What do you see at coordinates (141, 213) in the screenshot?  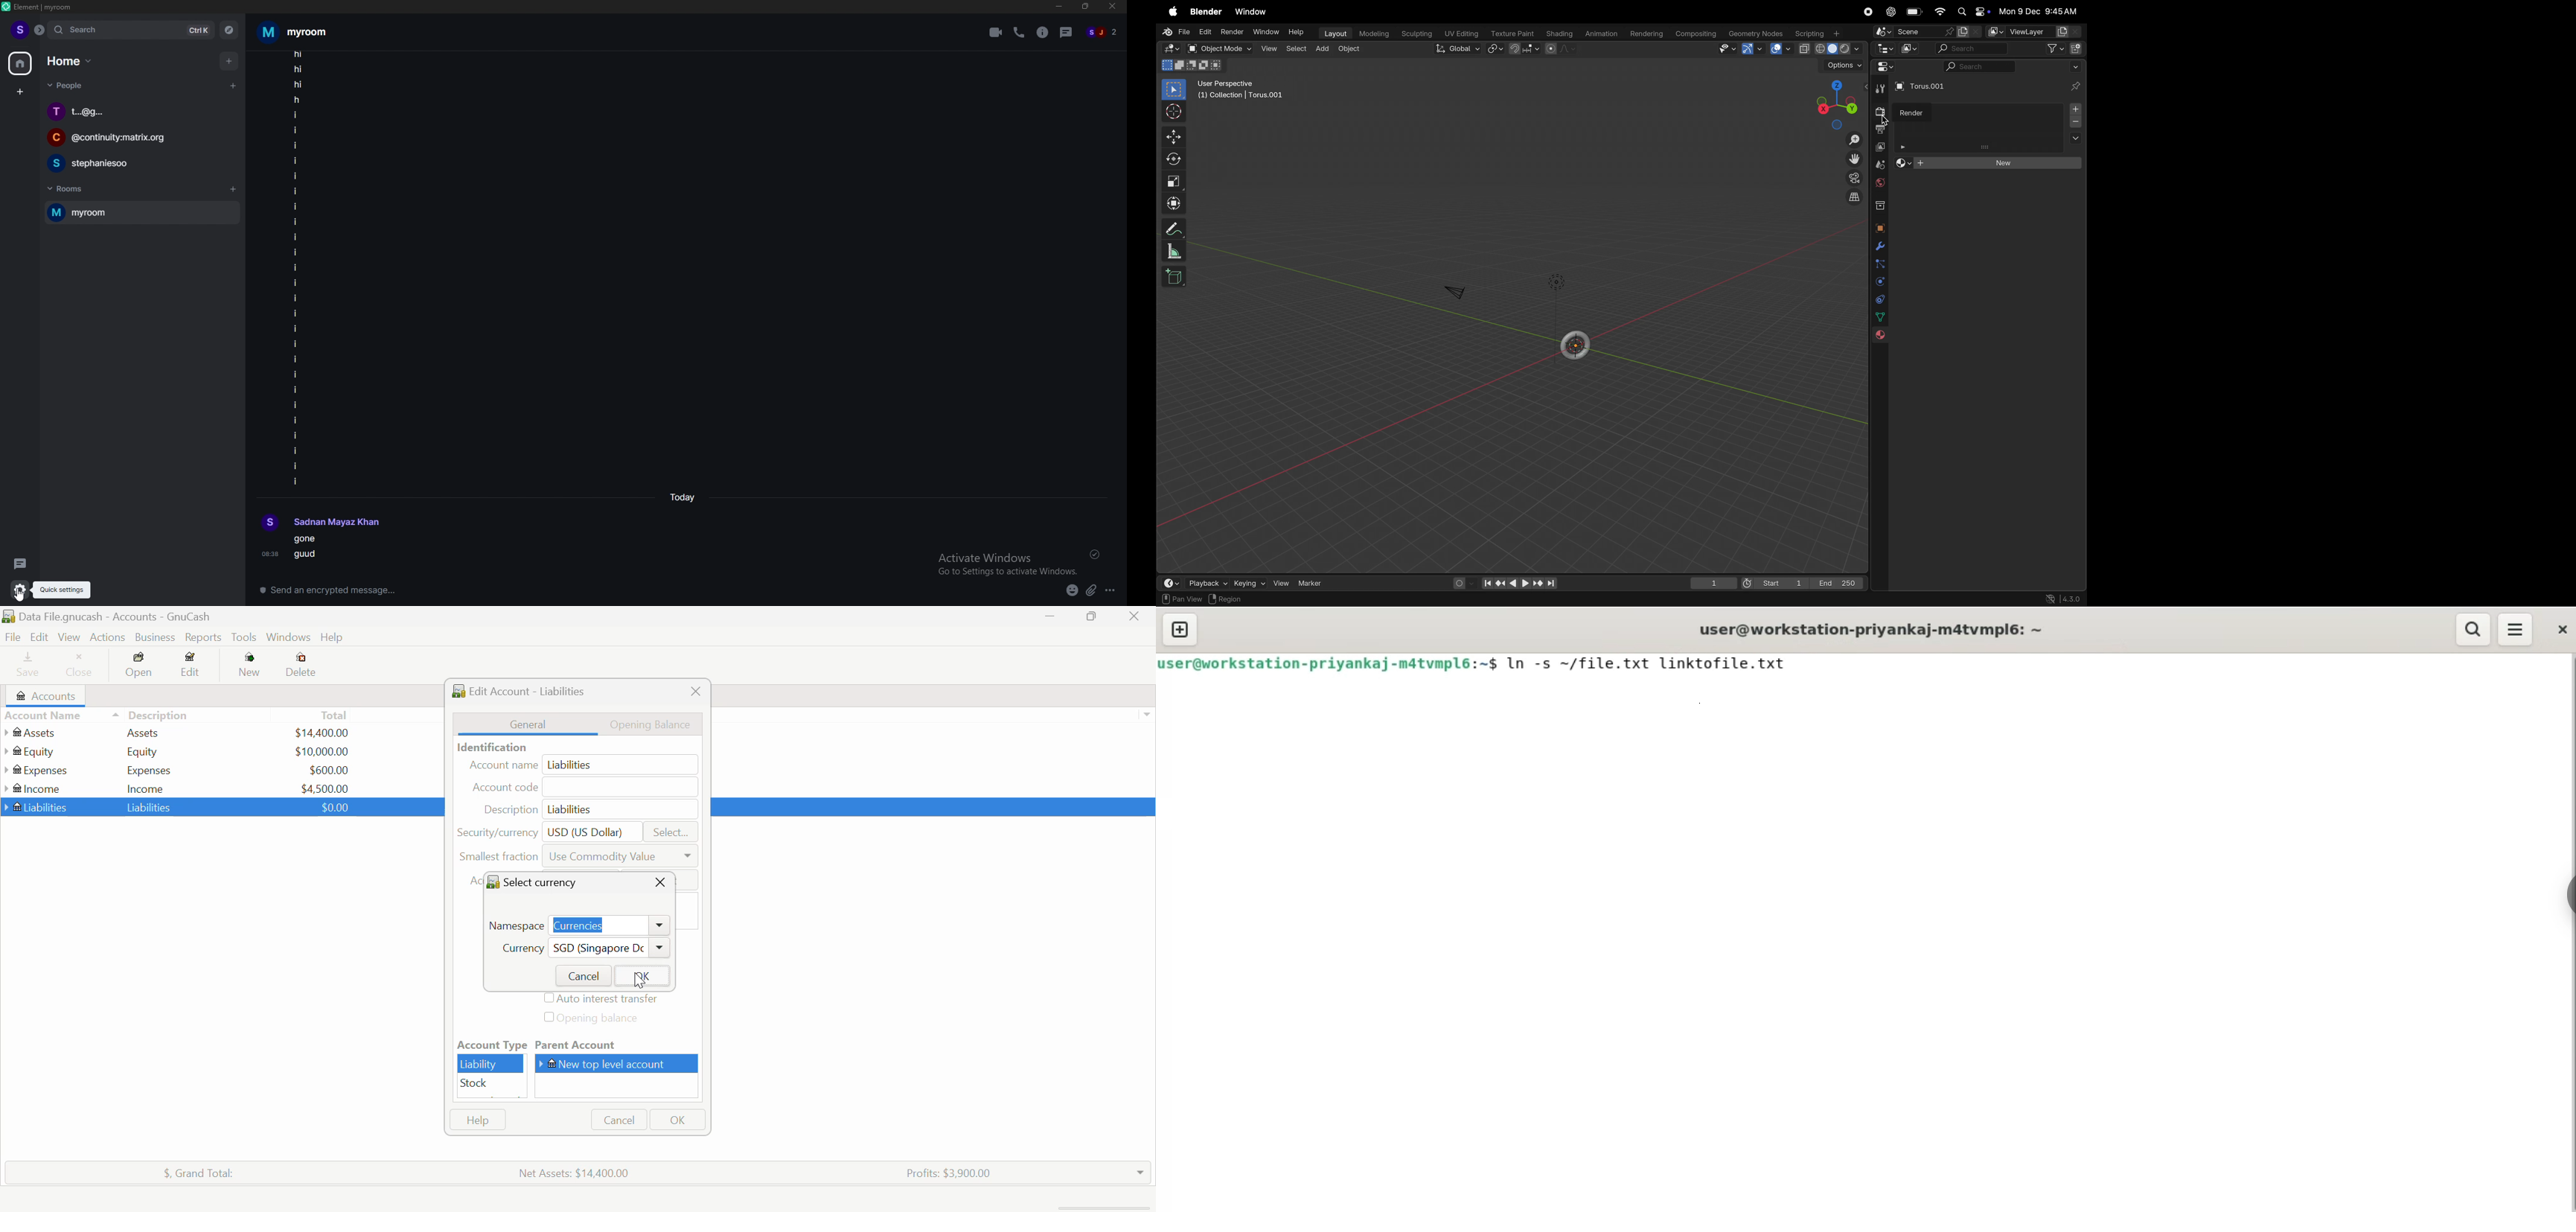 I see `my room` at bounding box center [141, 213].